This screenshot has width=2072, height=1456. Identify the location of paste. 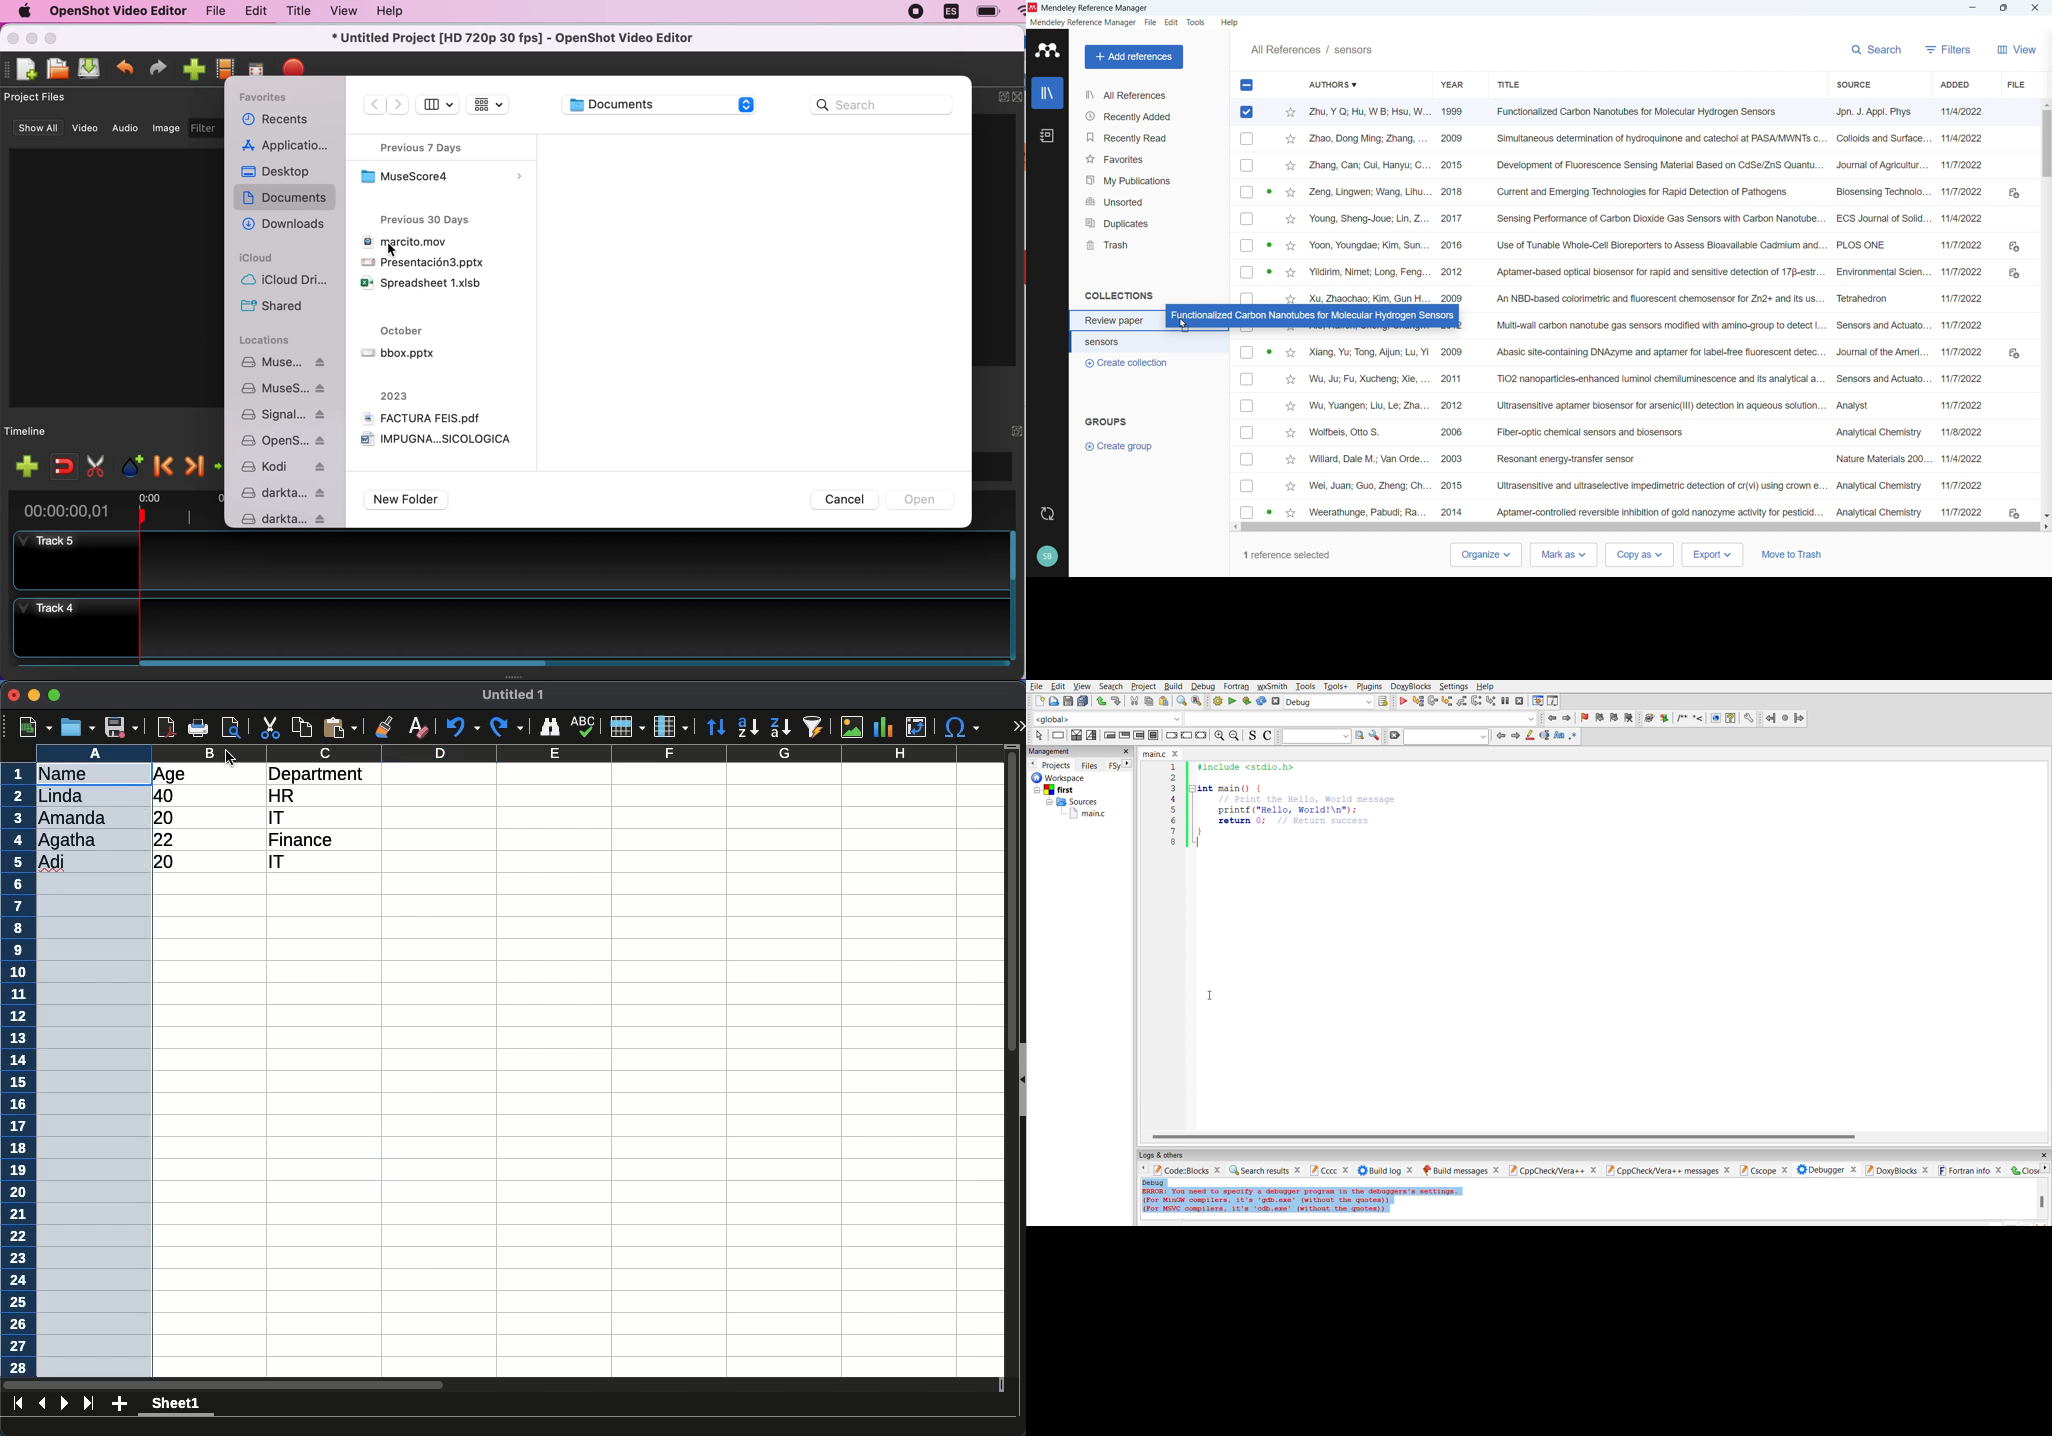
(1165, 702).